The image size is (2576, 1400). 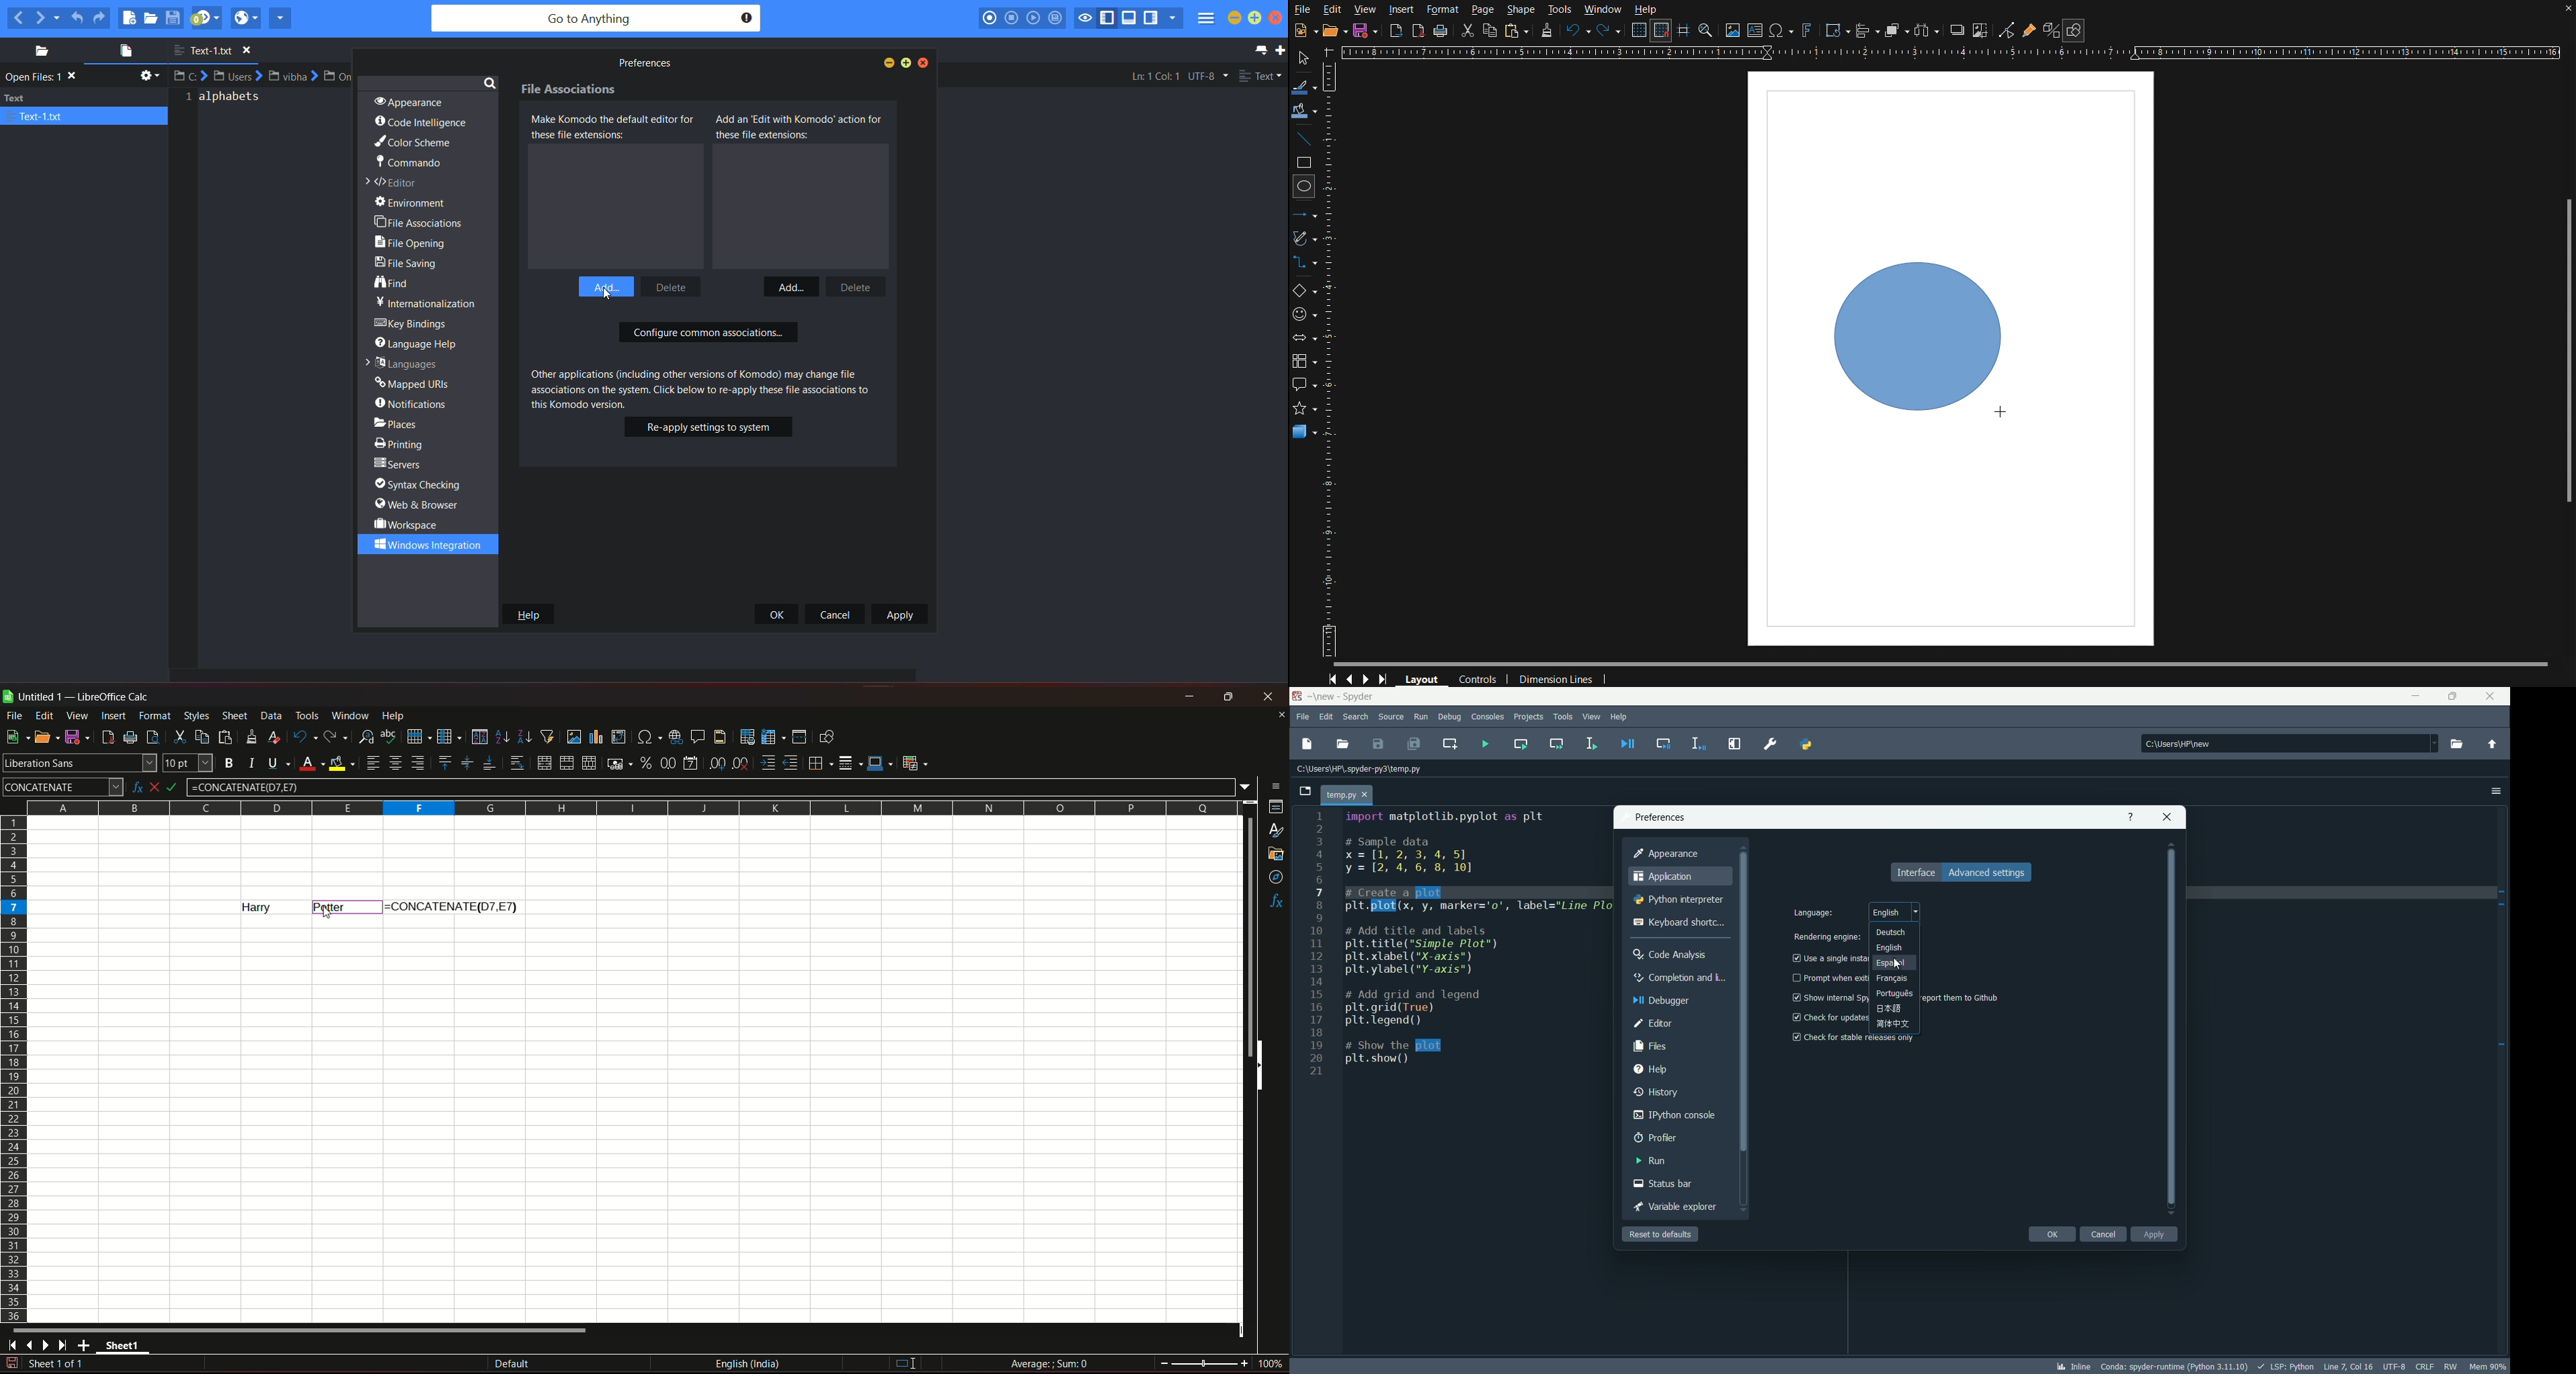 I want to click on save, so click(x=75, y=736).